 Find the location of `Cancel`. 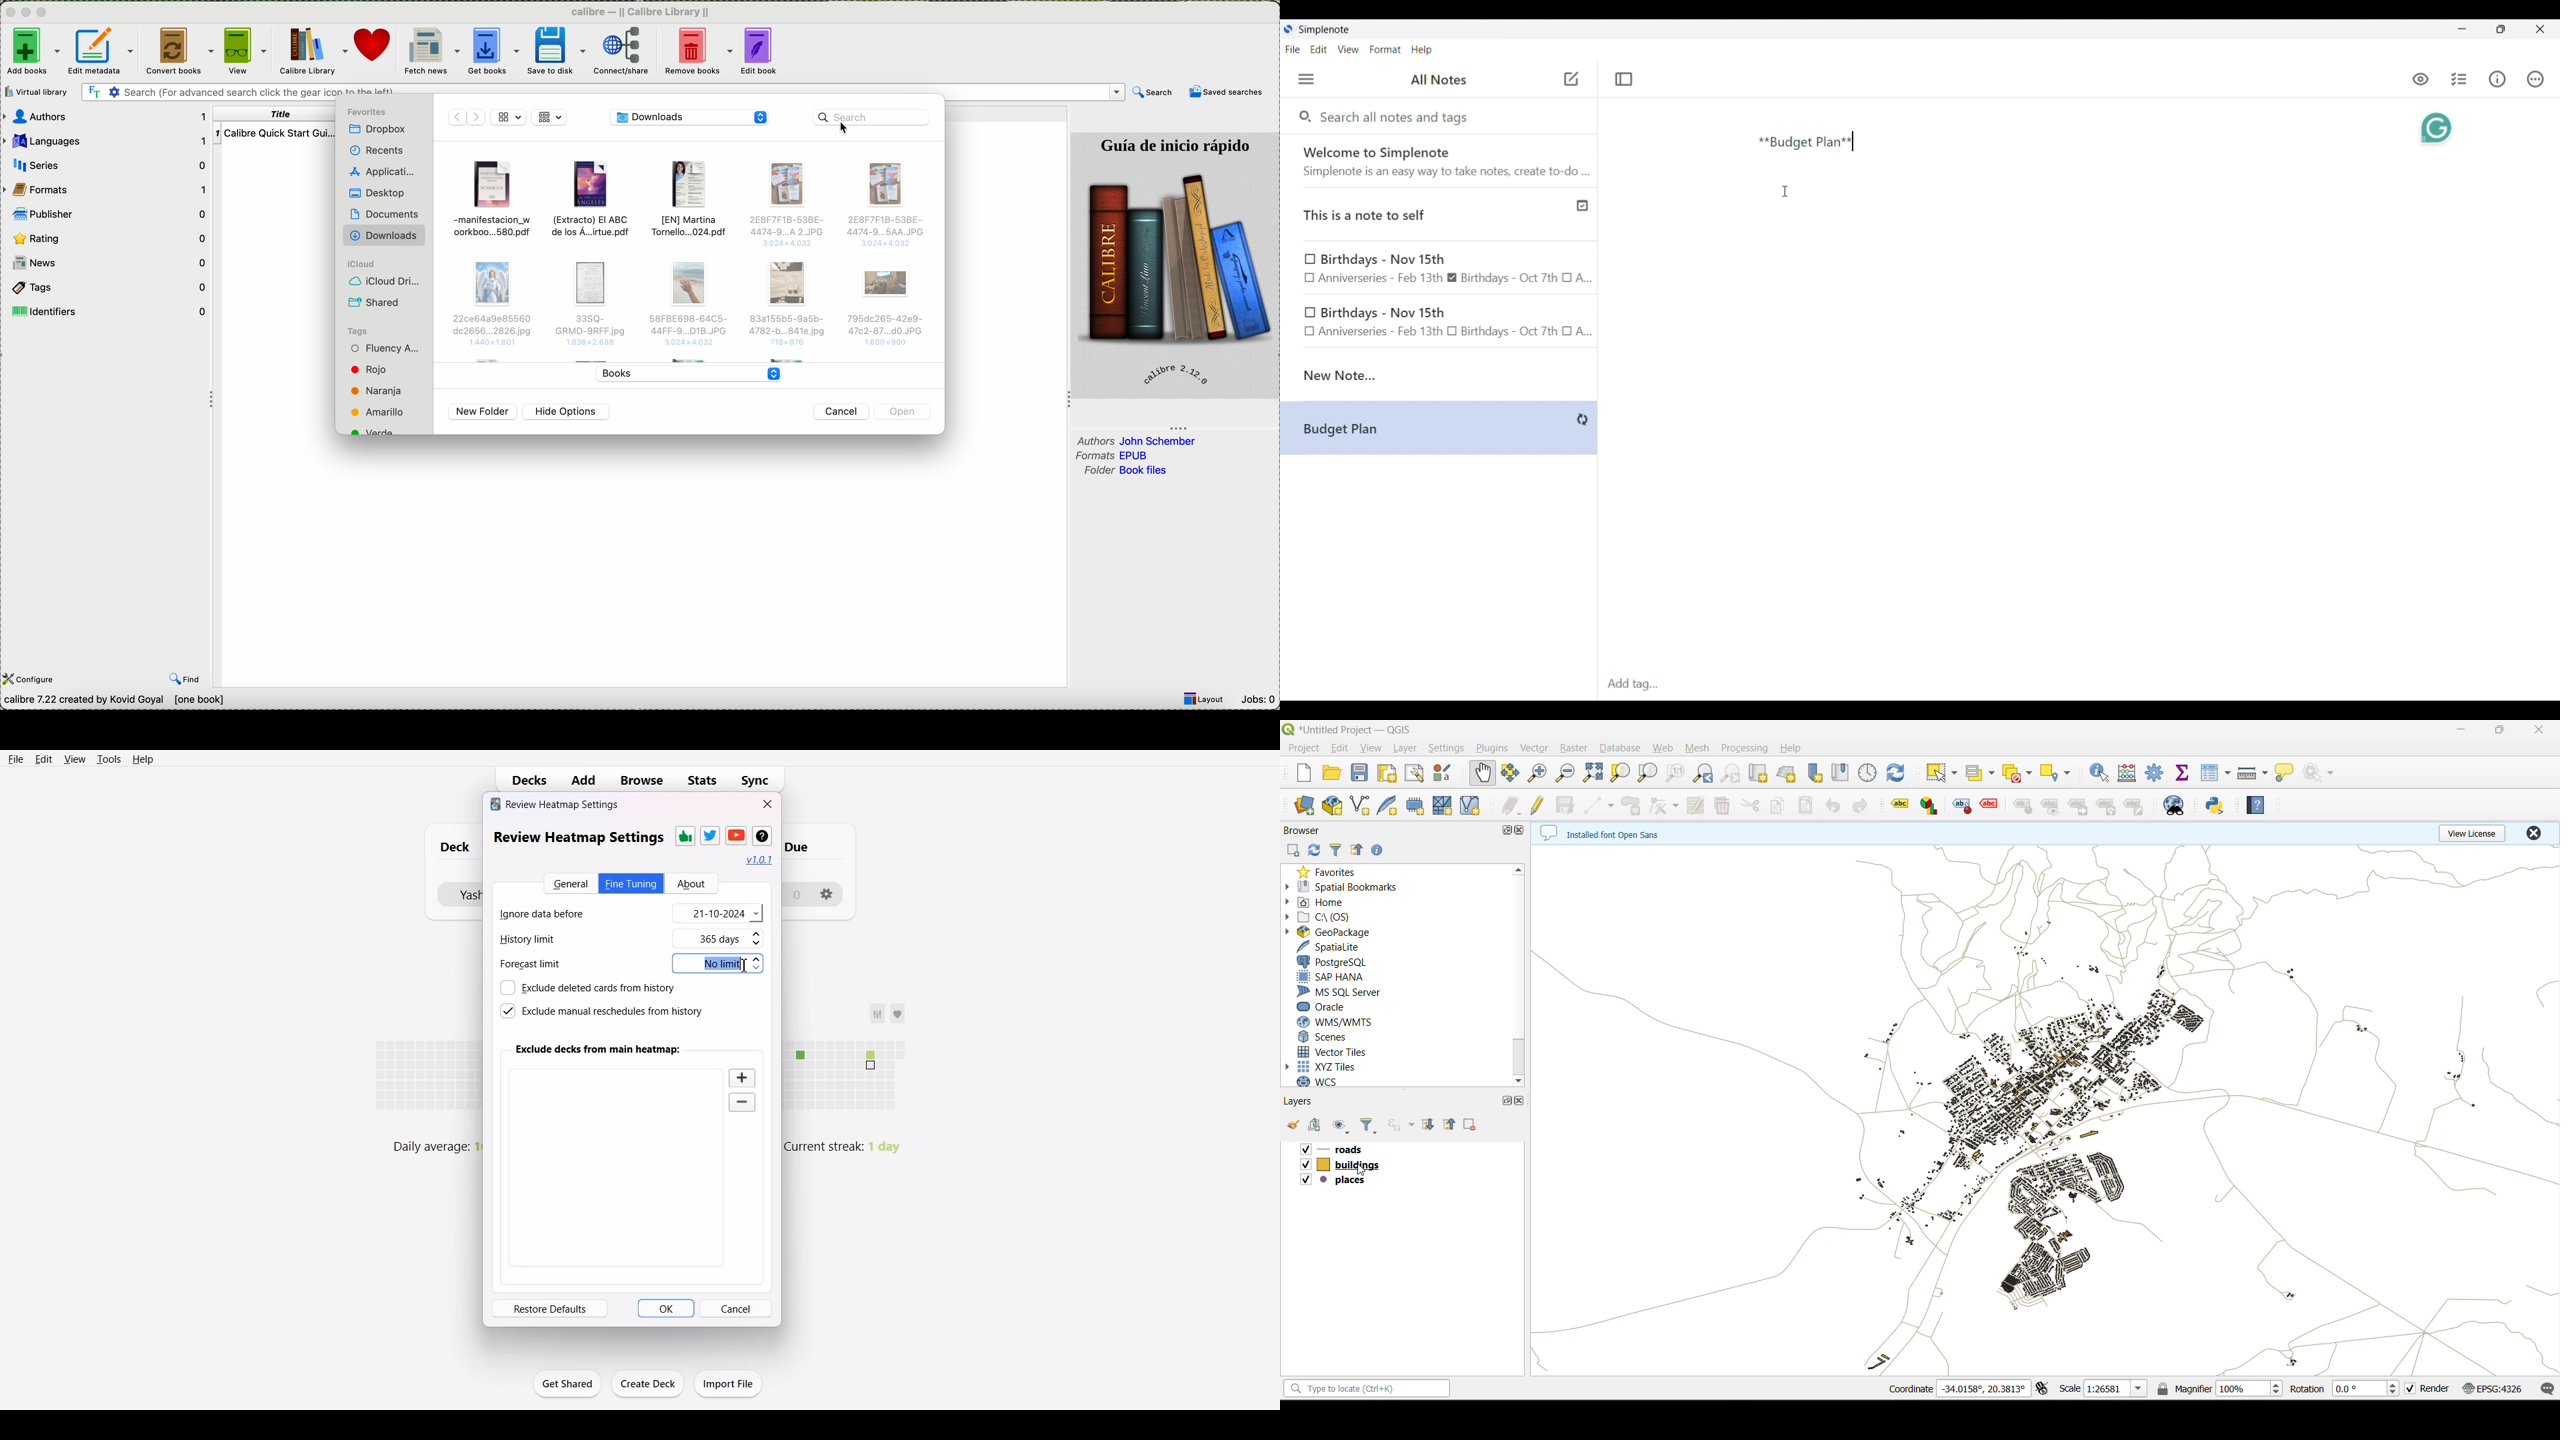

Cancel is located at coordinates (736, 1308).